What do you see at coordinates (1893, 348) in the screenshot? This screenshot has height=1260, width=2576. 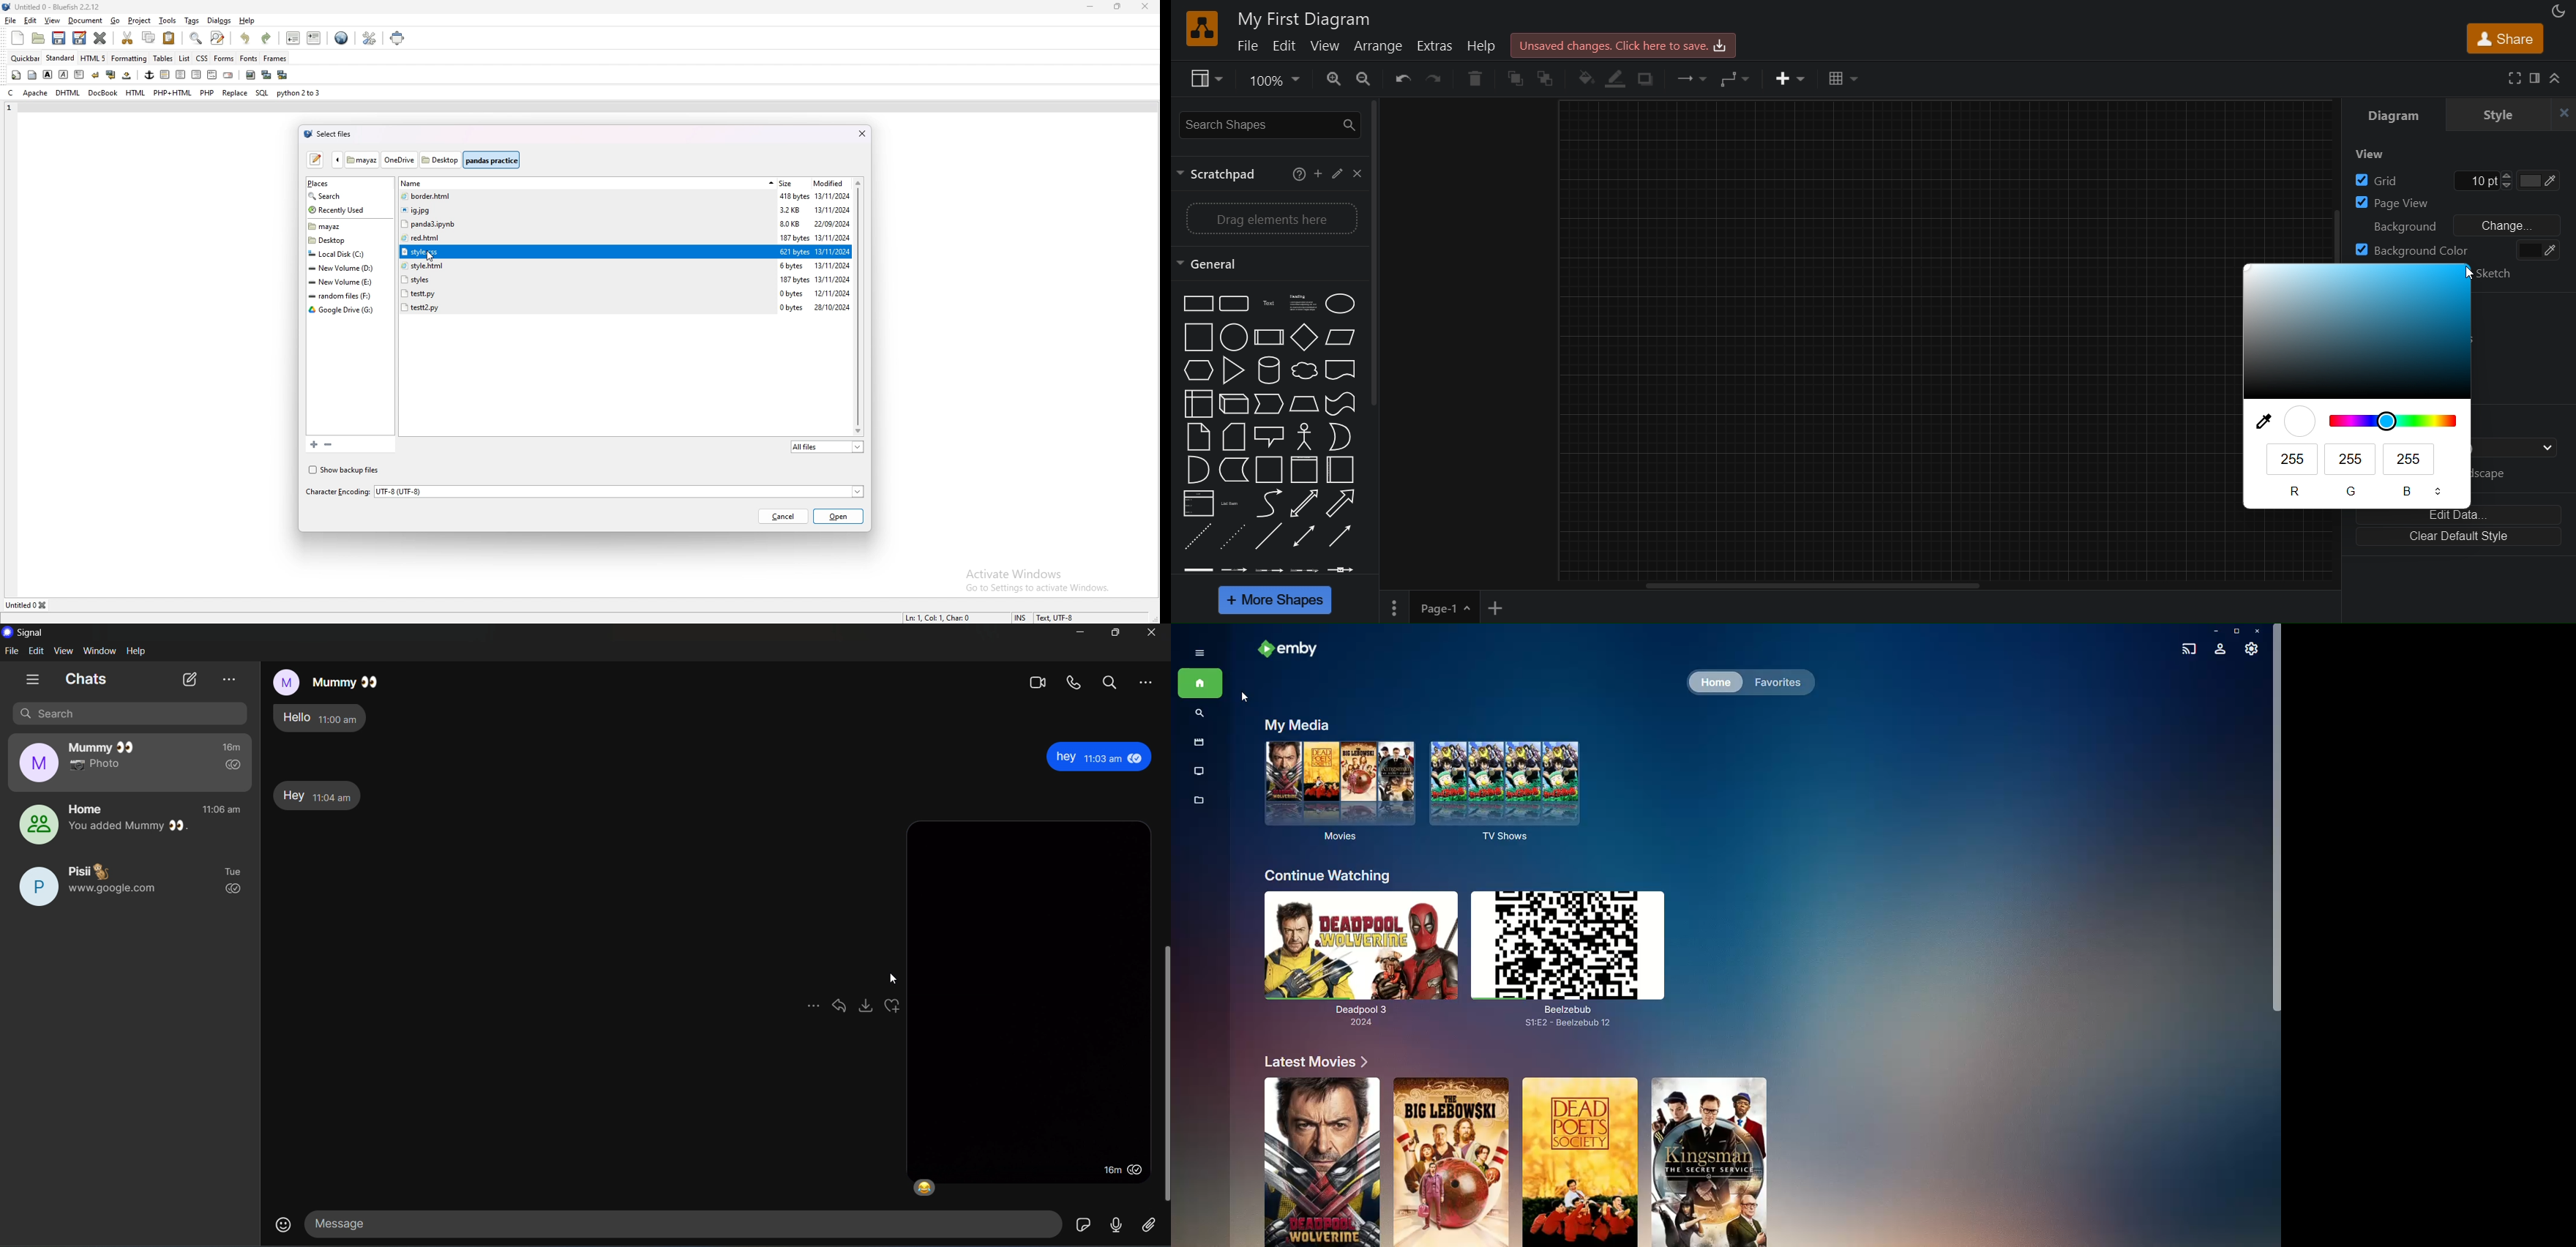 I see `canvas` at bounding box center [1893, 348].